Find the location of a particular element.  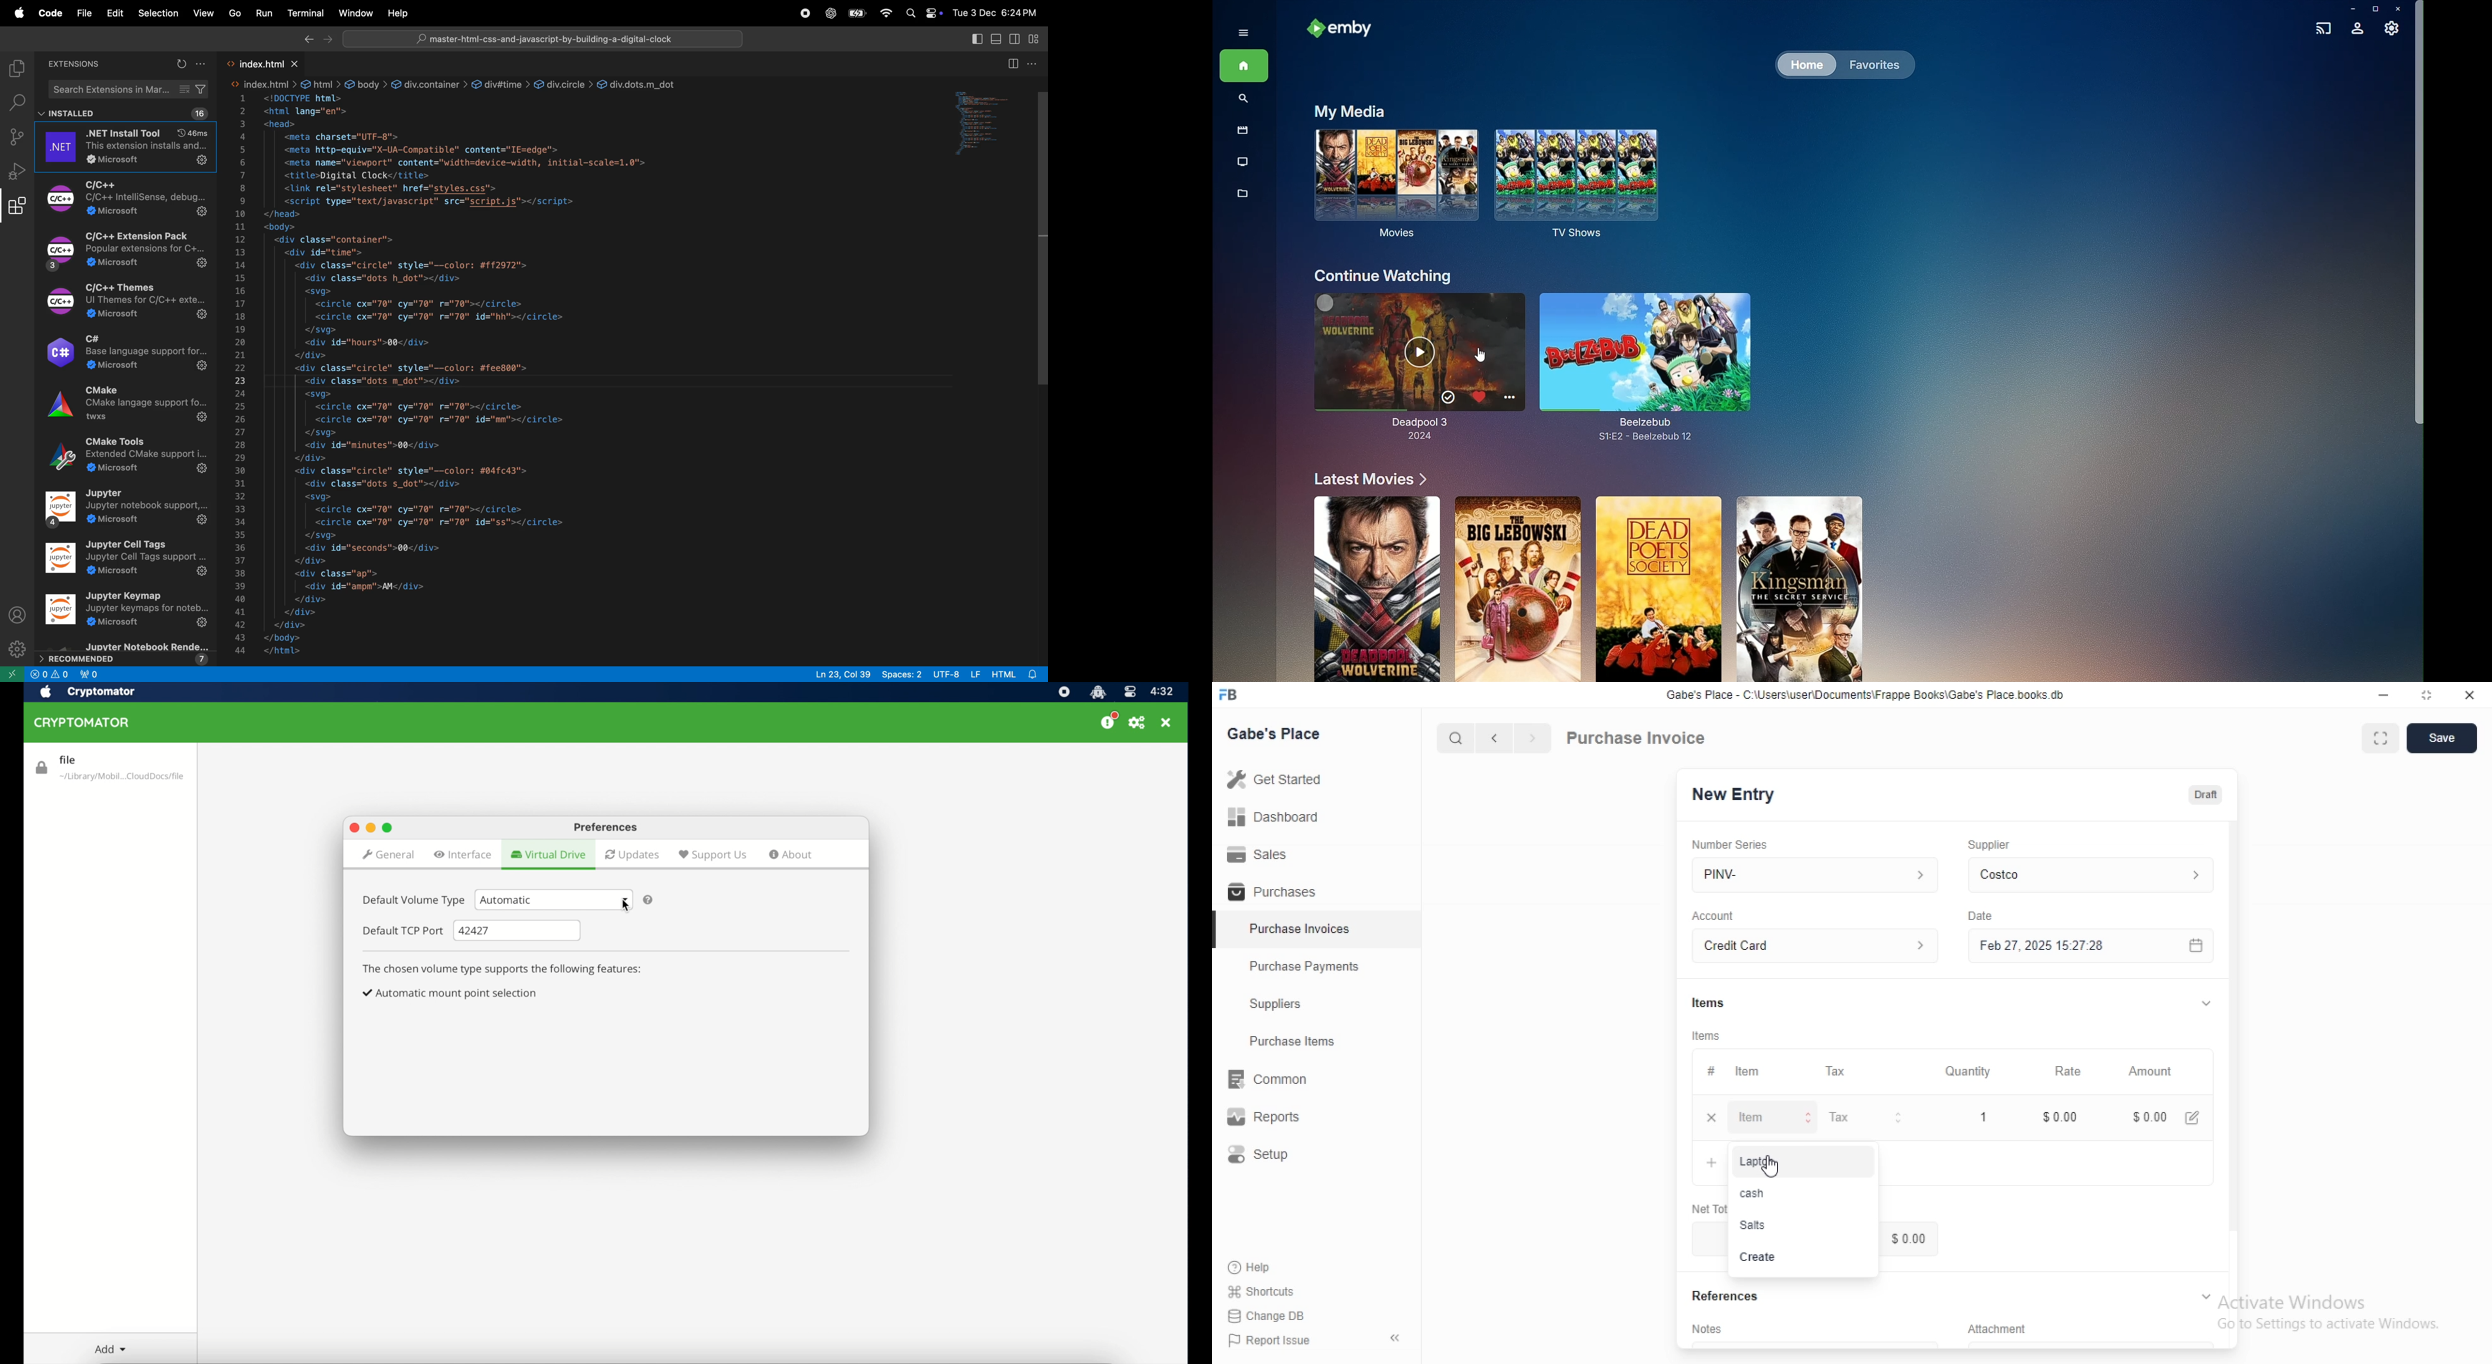

Gabe's Place is located at coordinates (1273, 733).